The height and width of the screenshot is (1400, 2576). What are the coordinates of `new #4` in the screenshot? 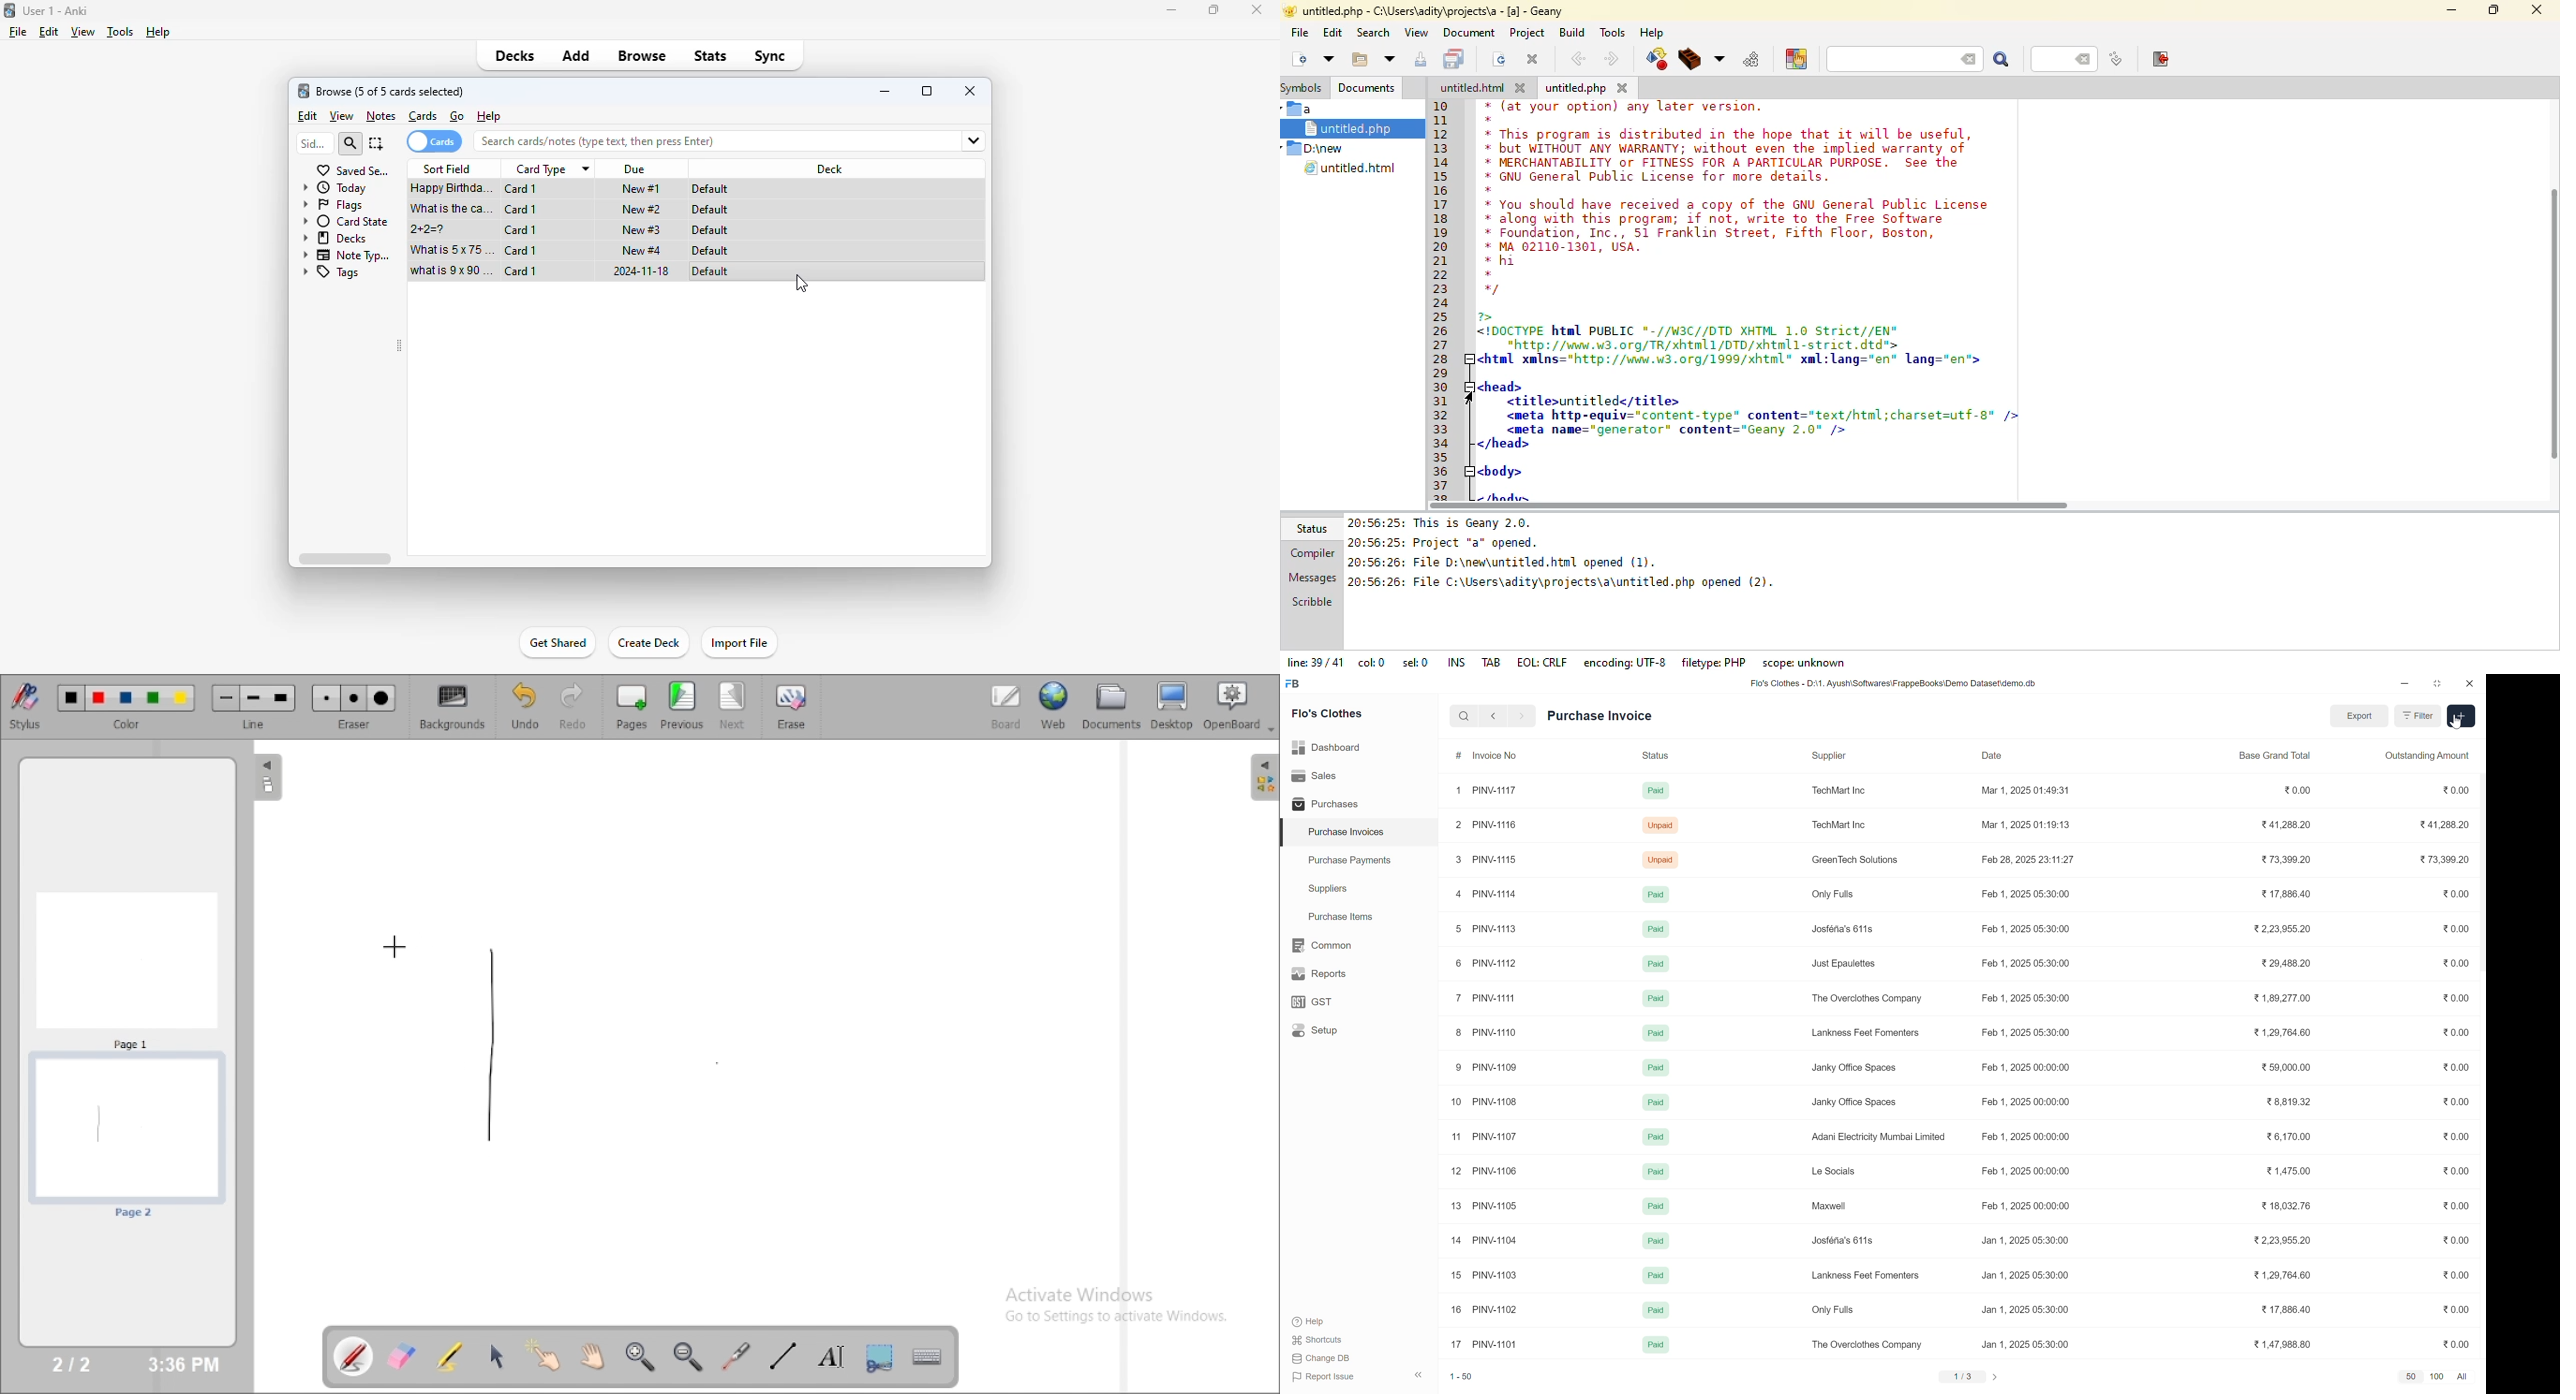 It's located at (642, 249).